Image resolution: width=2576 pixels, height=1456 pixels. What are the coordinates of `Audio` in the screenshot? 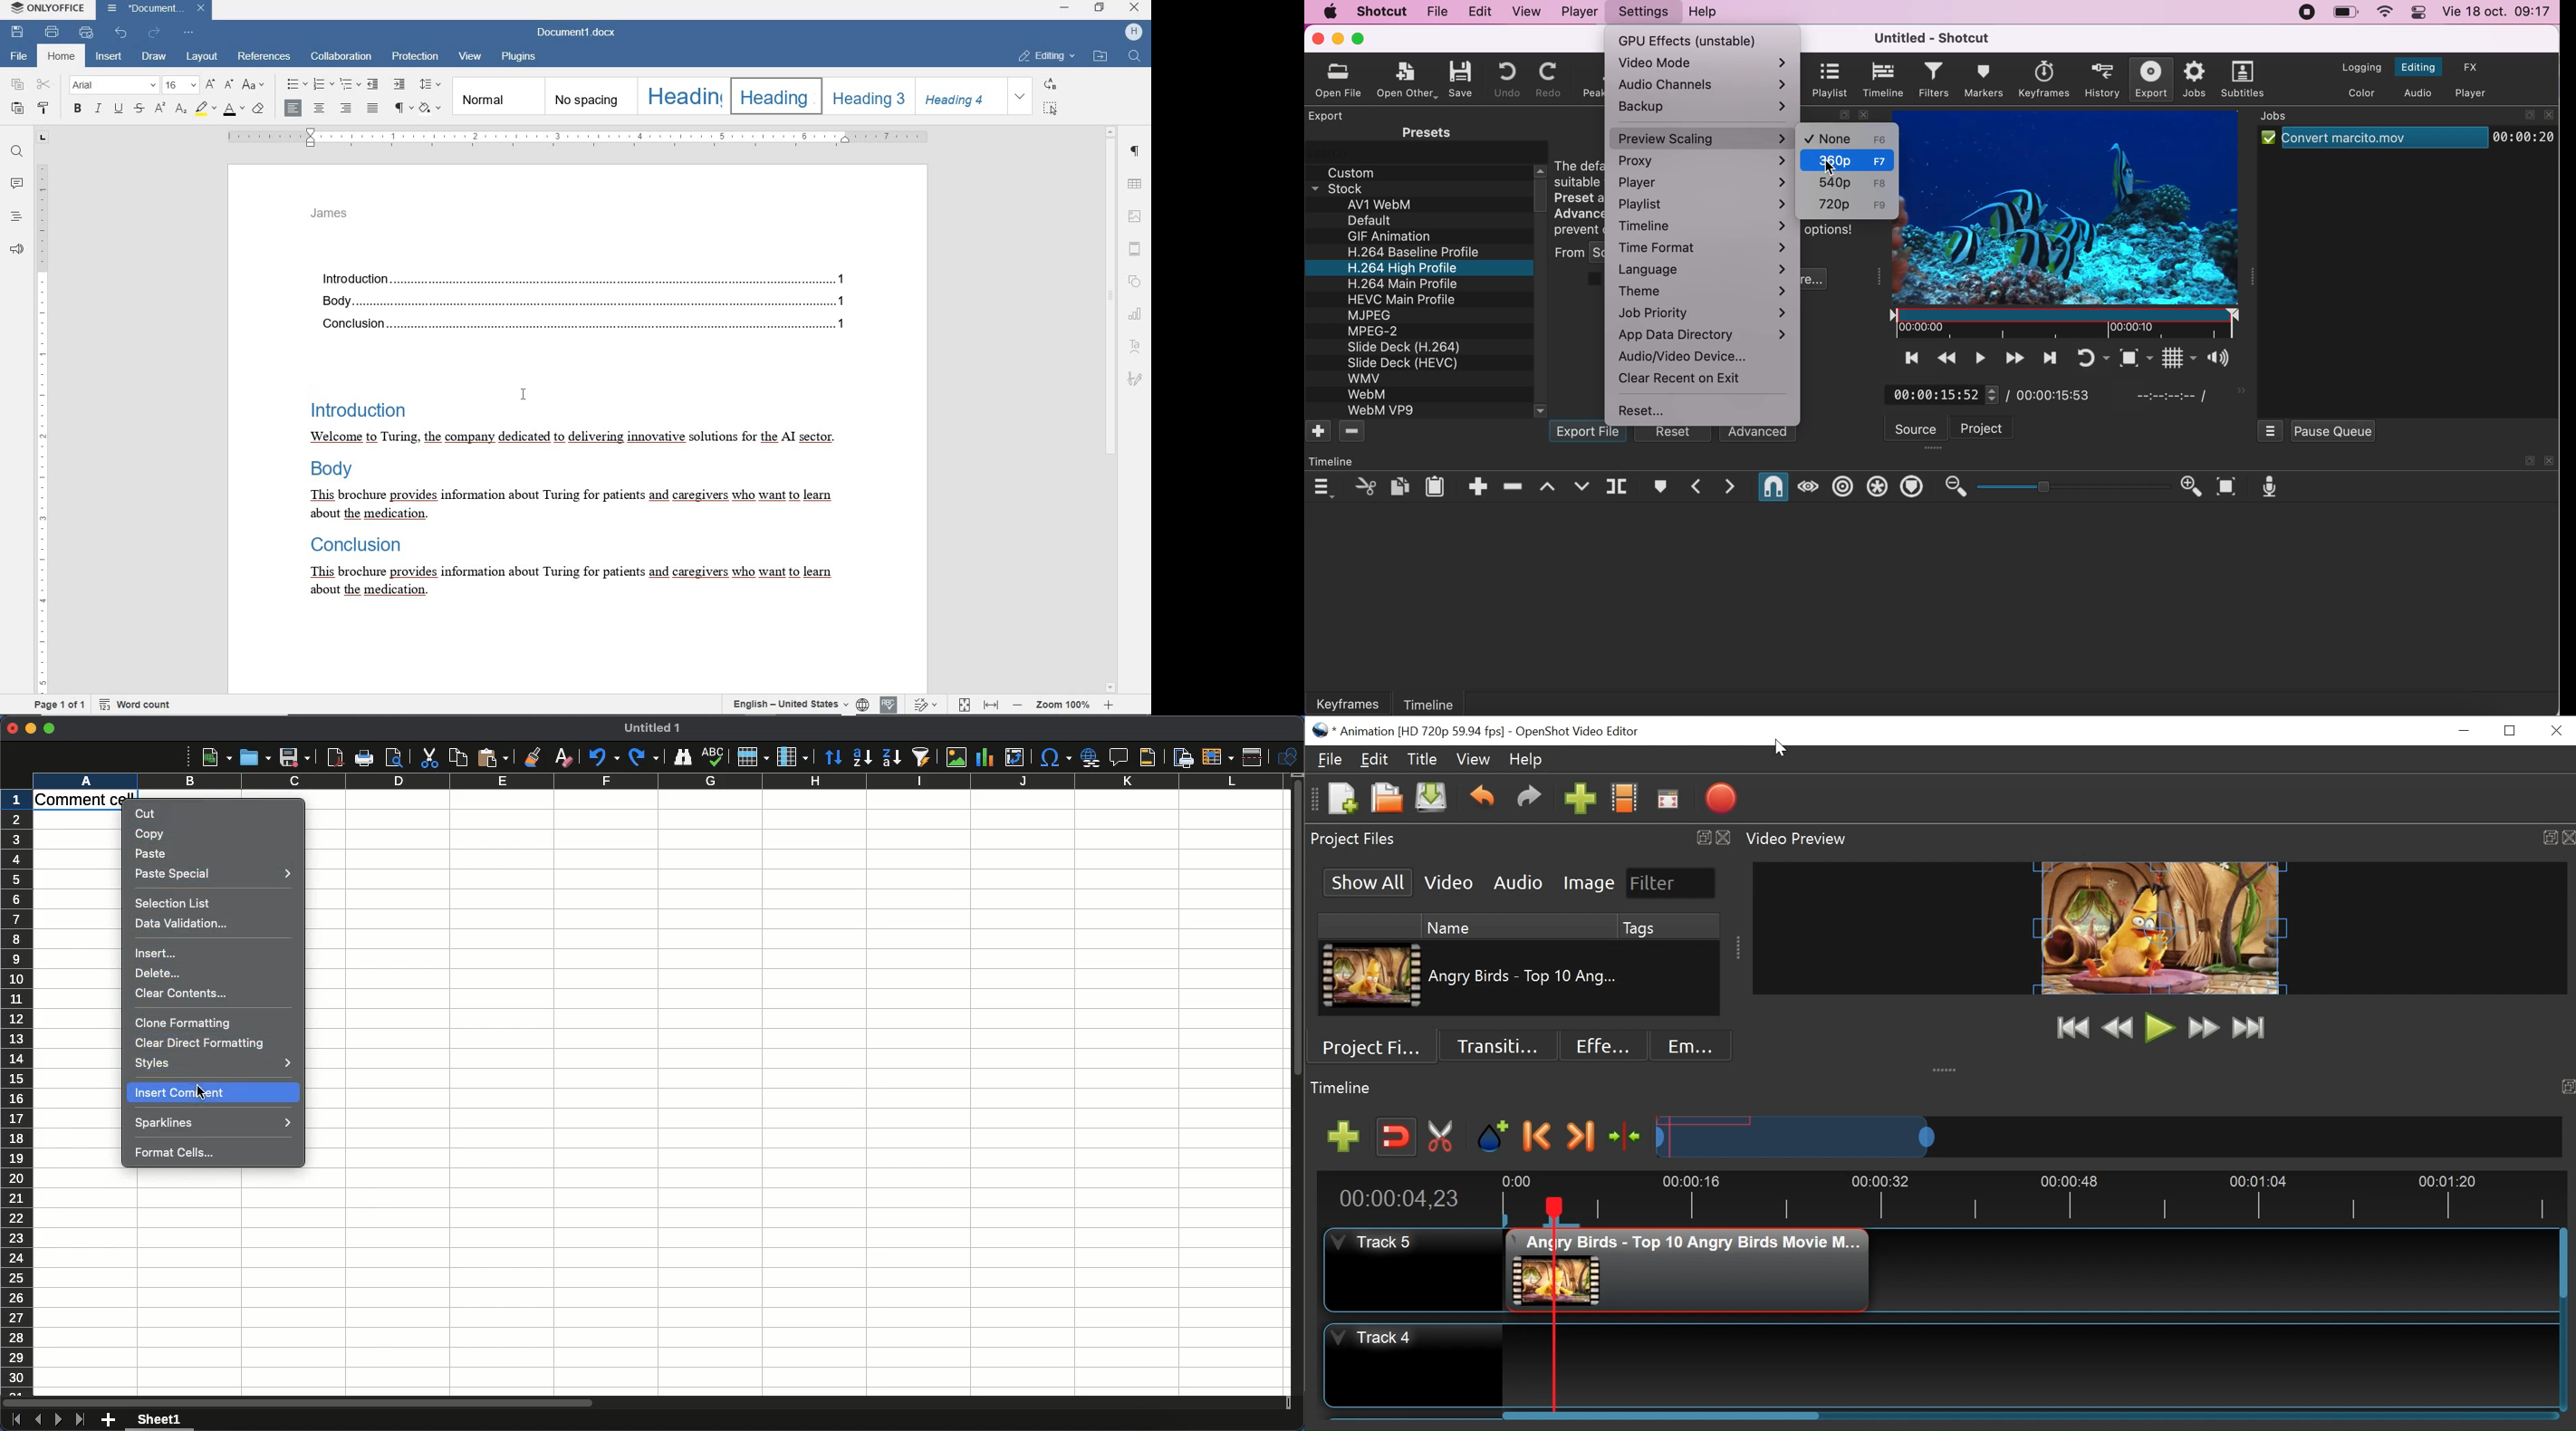 It's located at (1520, 882).